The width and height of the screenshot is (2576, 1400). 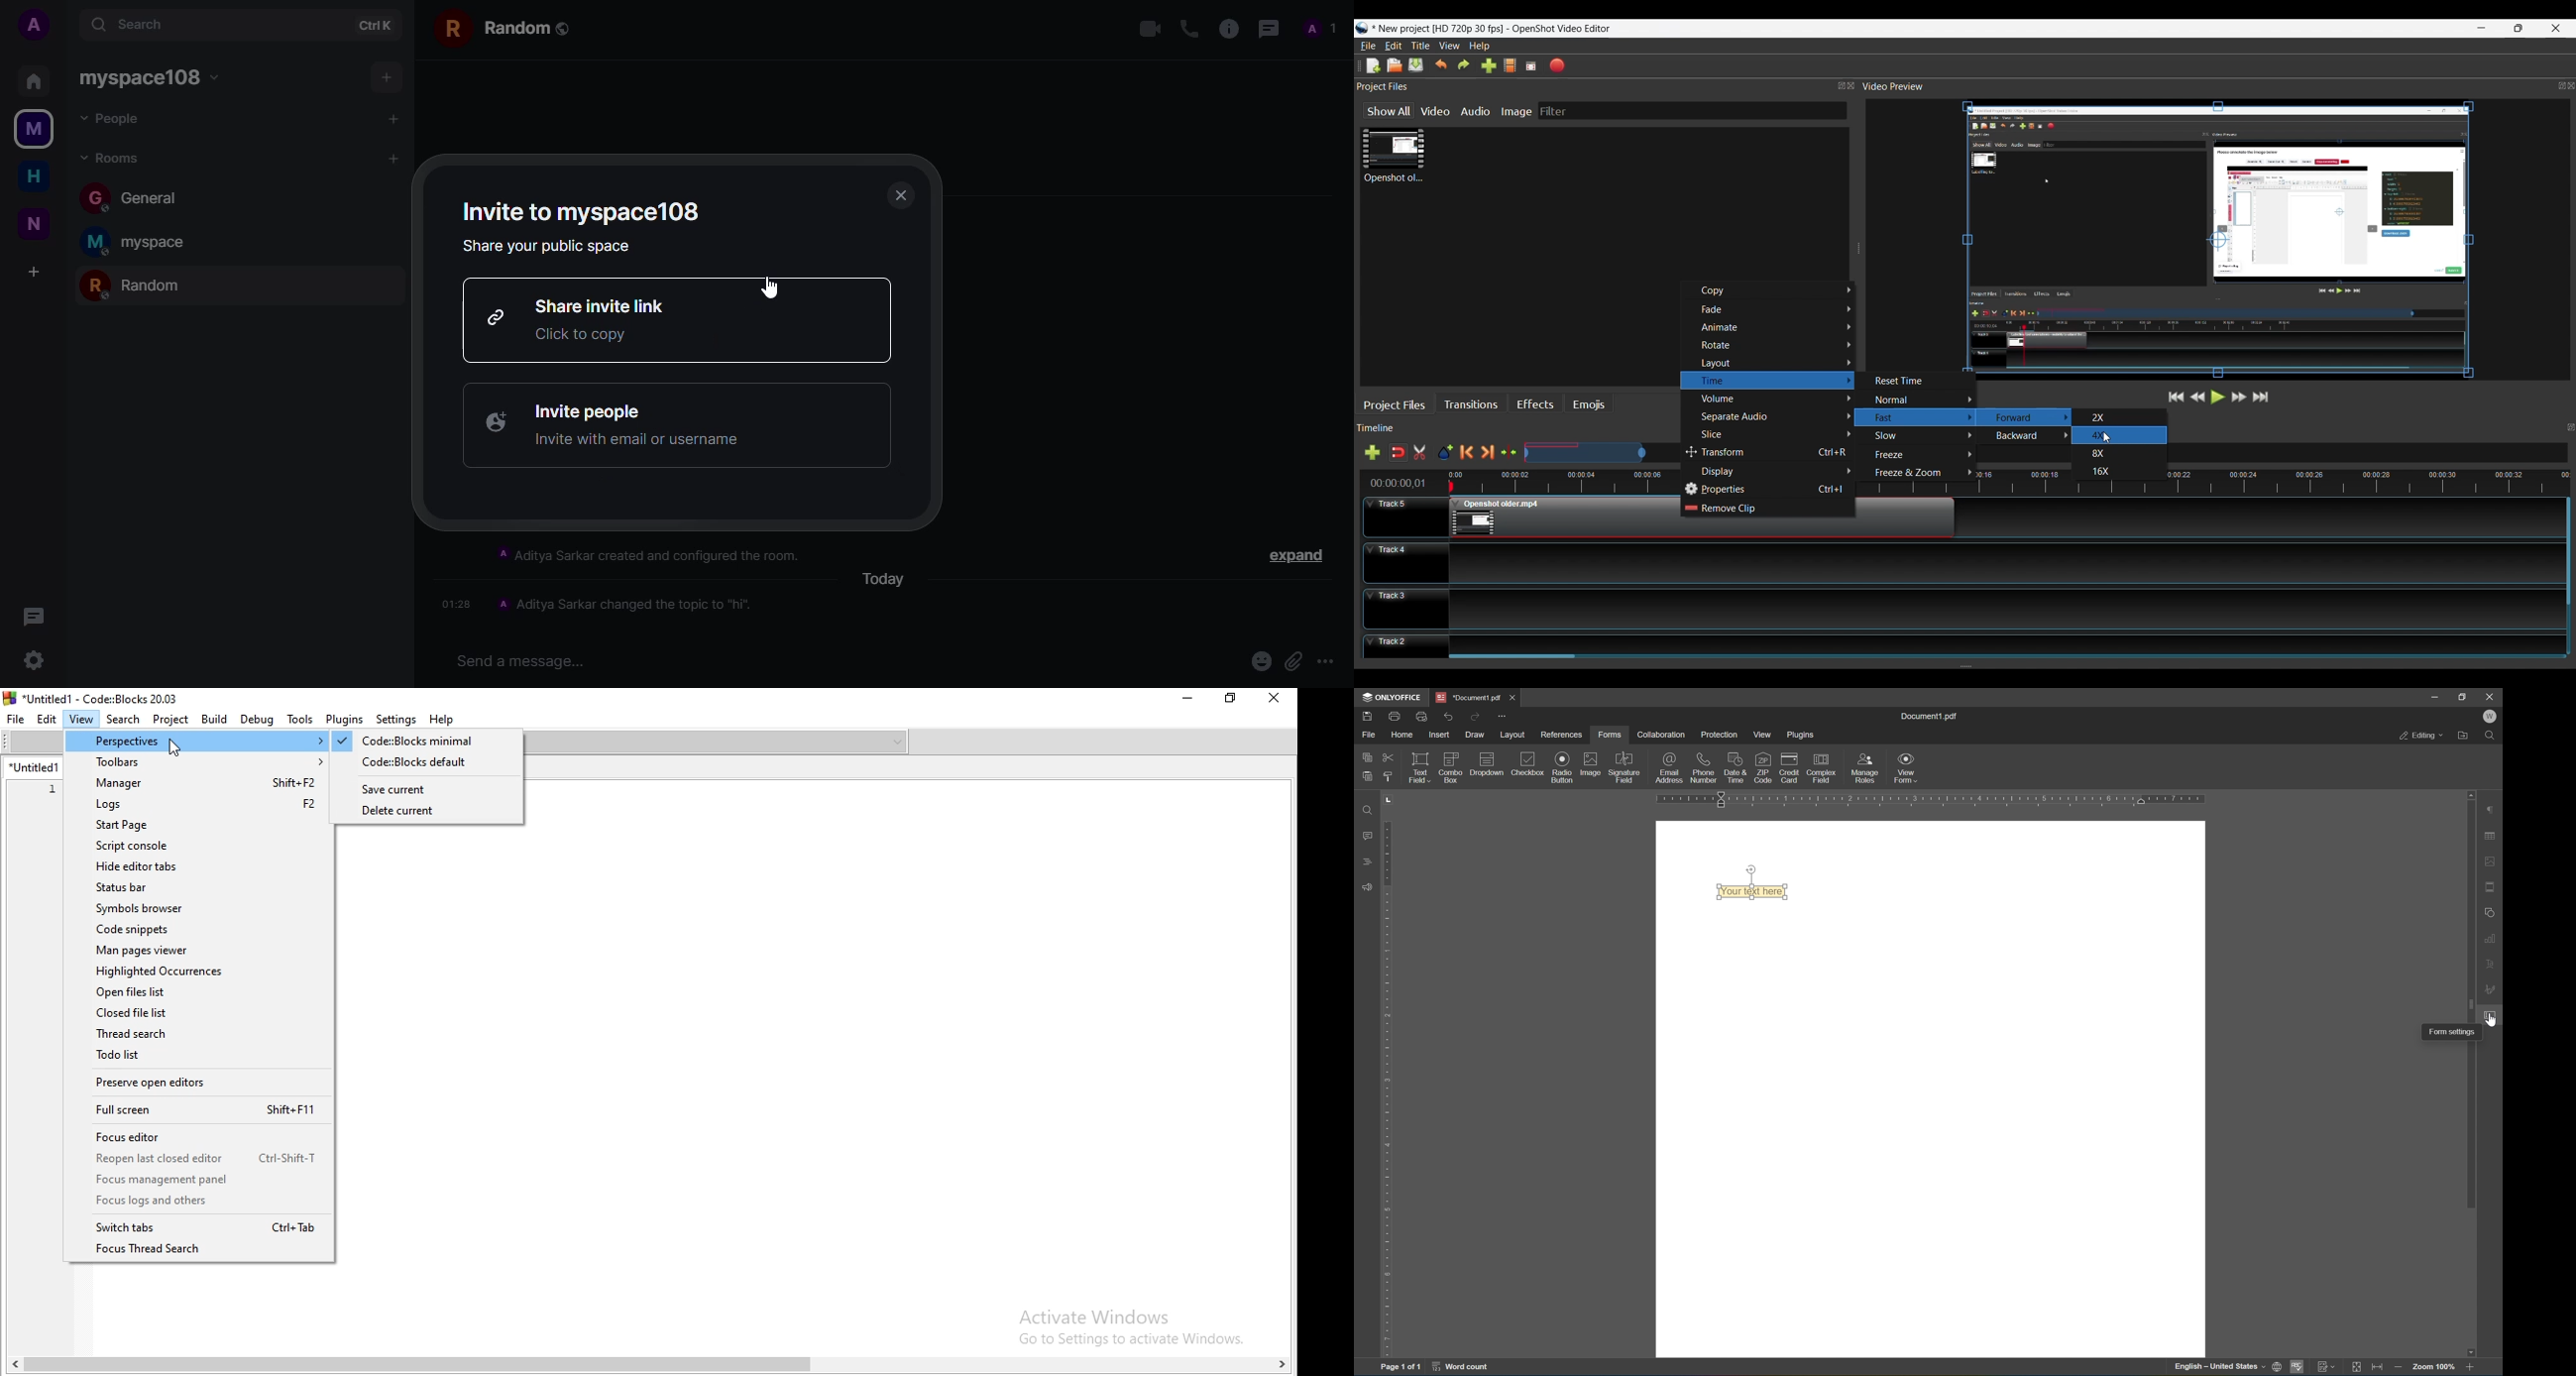 I want to click on Separate Audio, so click(x=1776, y=419).